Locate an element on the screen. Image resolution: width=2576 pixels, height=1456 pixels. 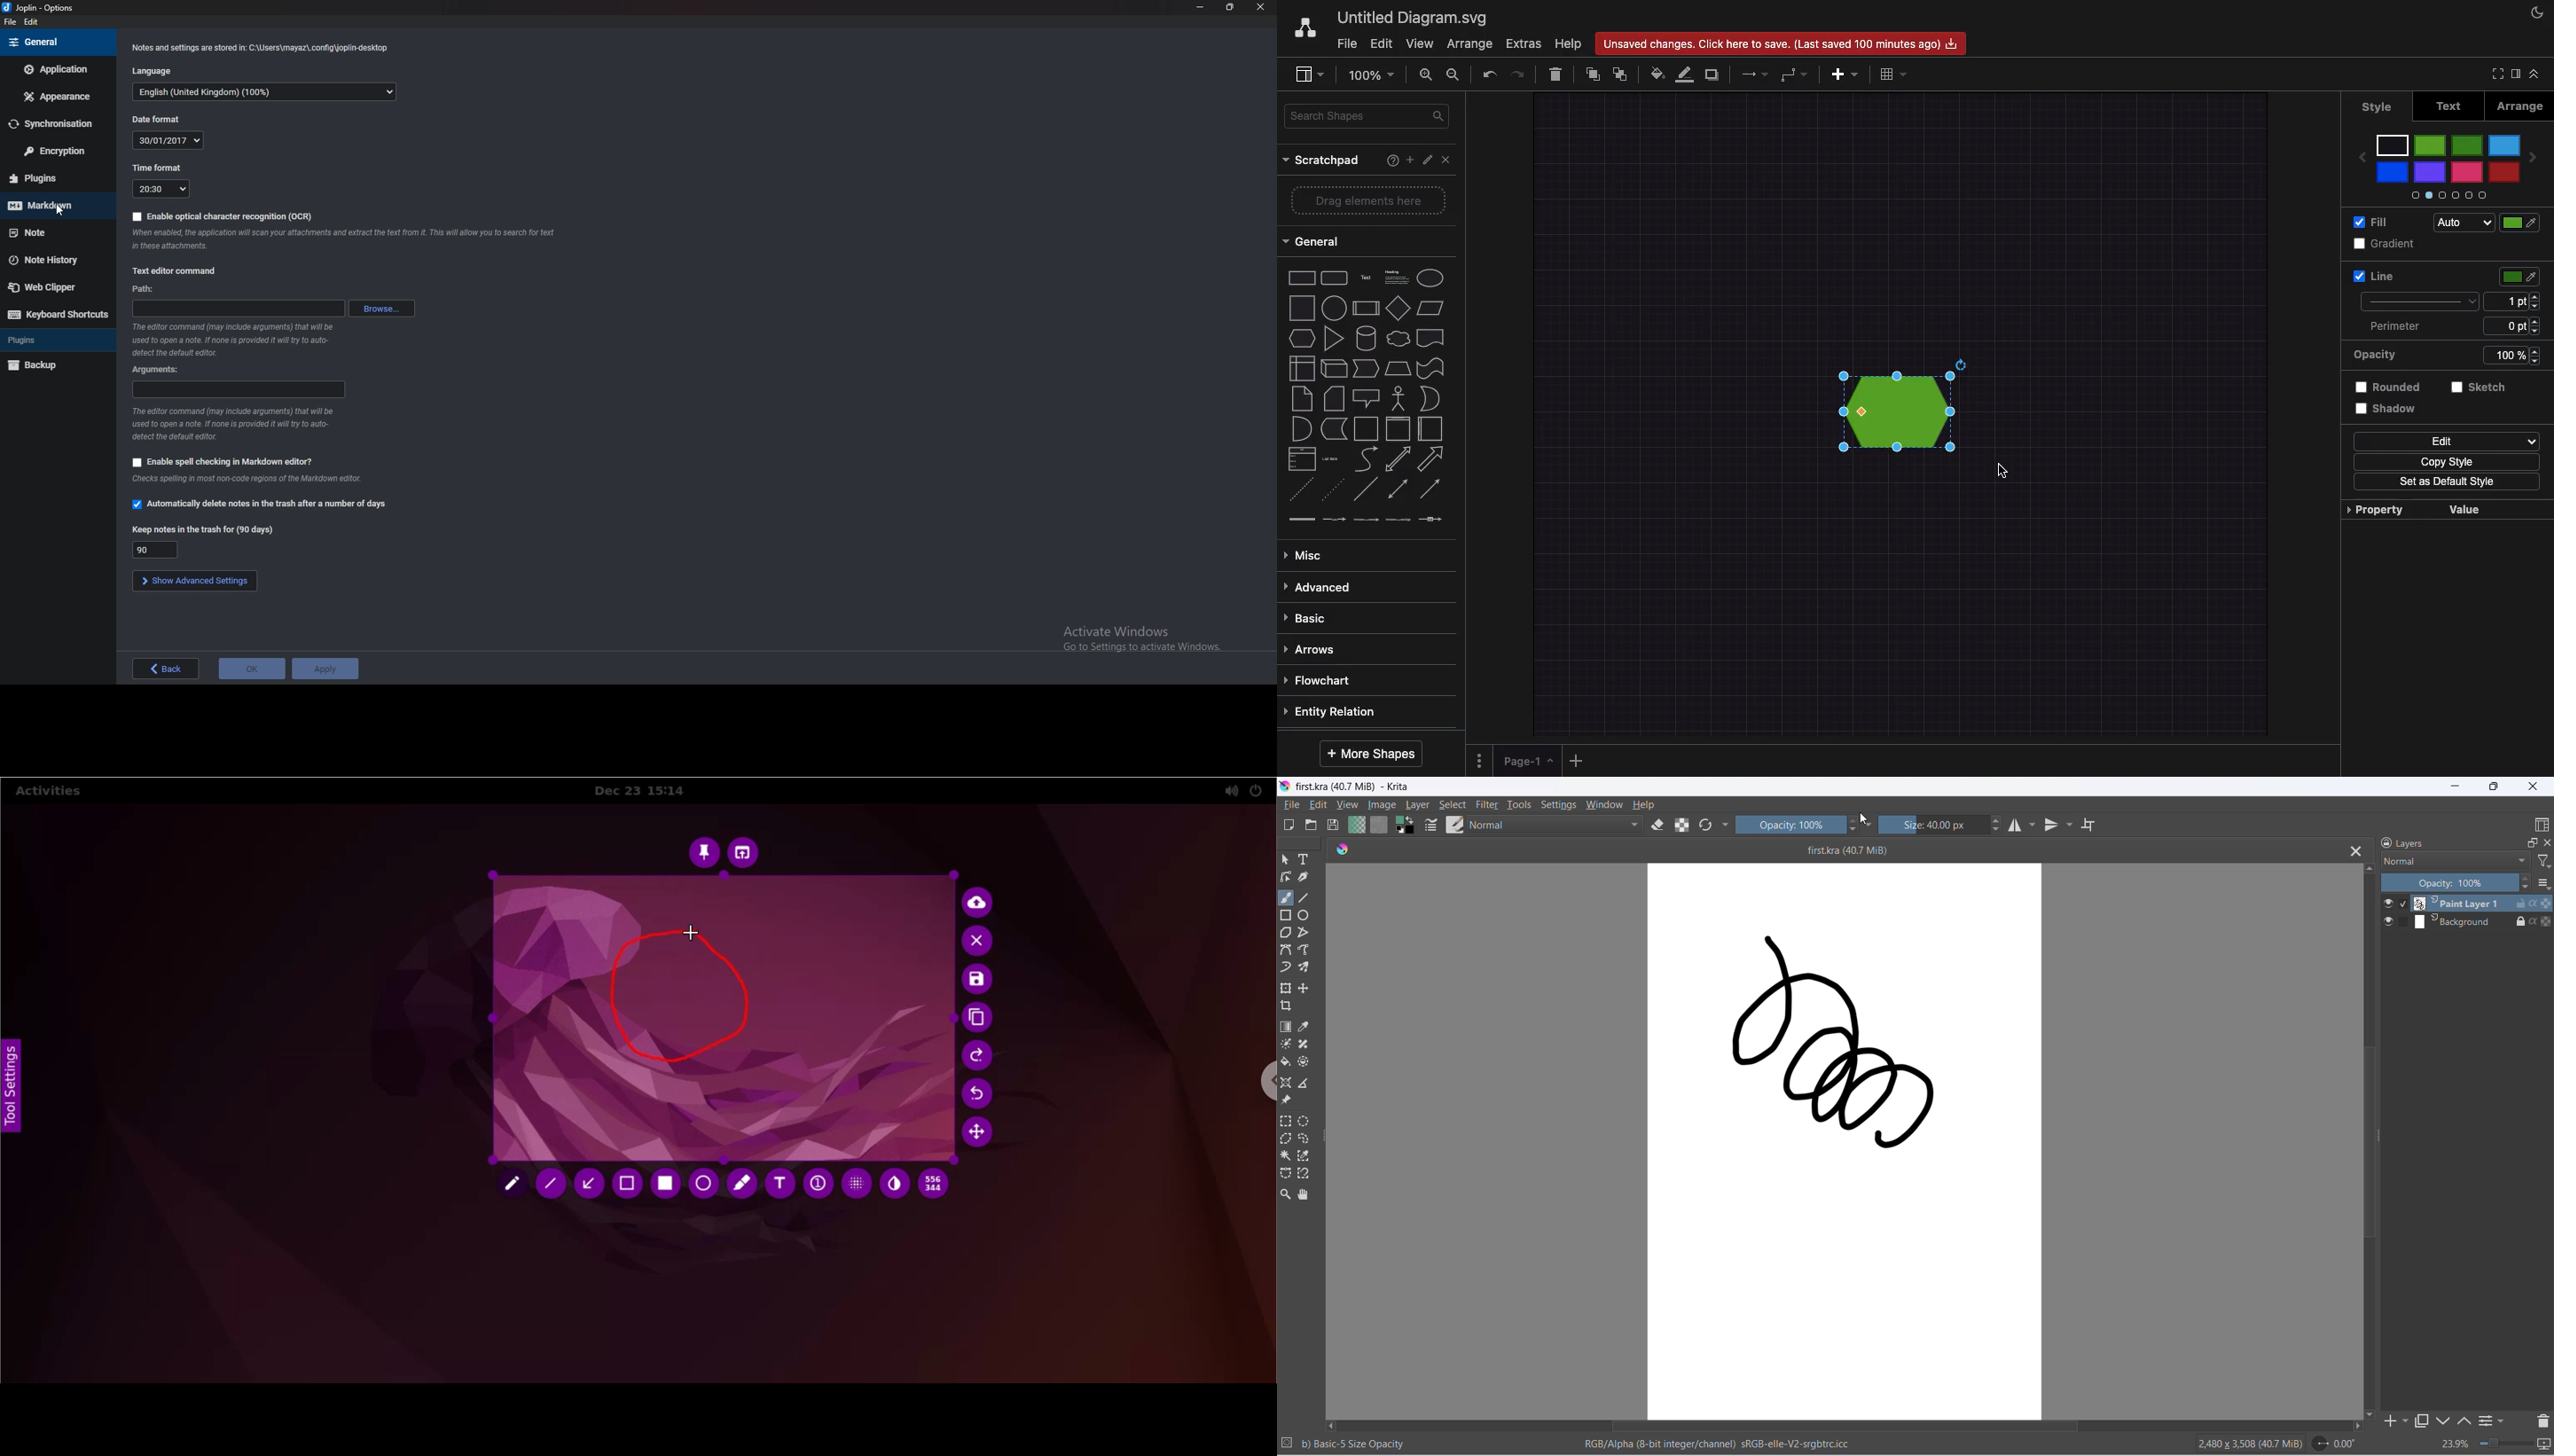
Sketch is located at coordinates (2483, 387).